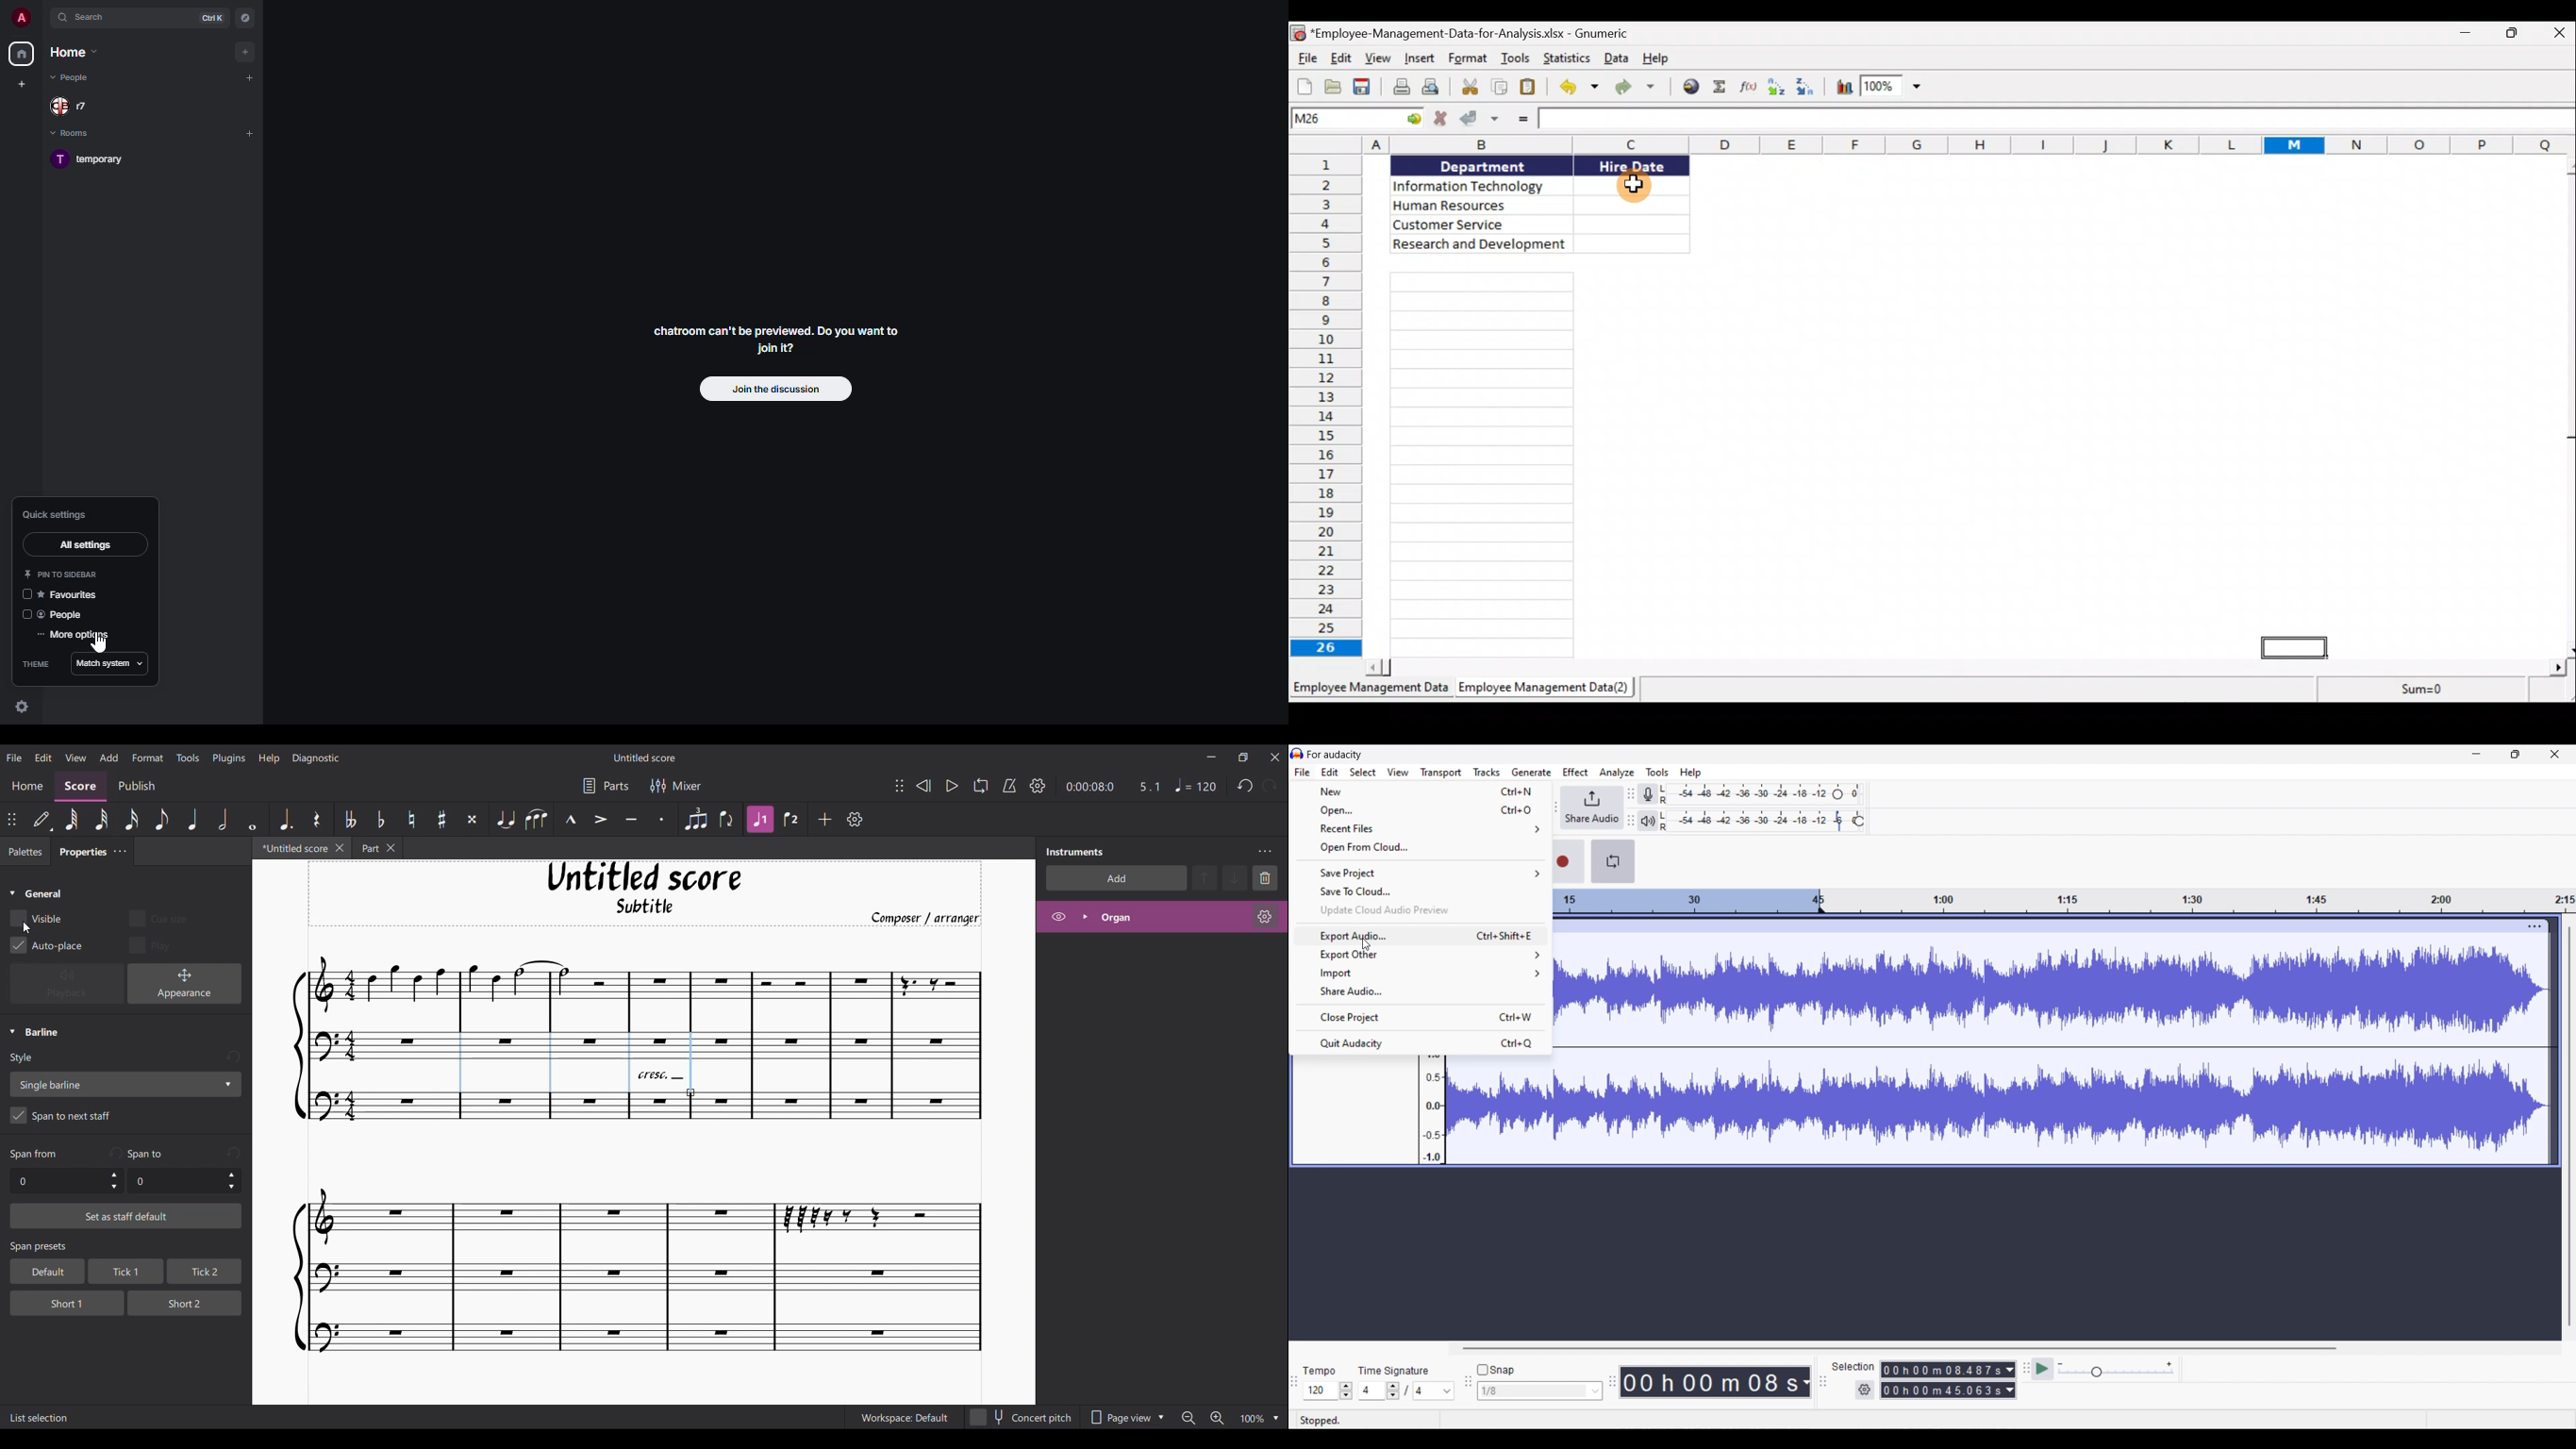  What do you see at coordinates (1853, 1366) in the screenshot?
I see `Indicates selection duration` at bounding box center [1853, 1366].